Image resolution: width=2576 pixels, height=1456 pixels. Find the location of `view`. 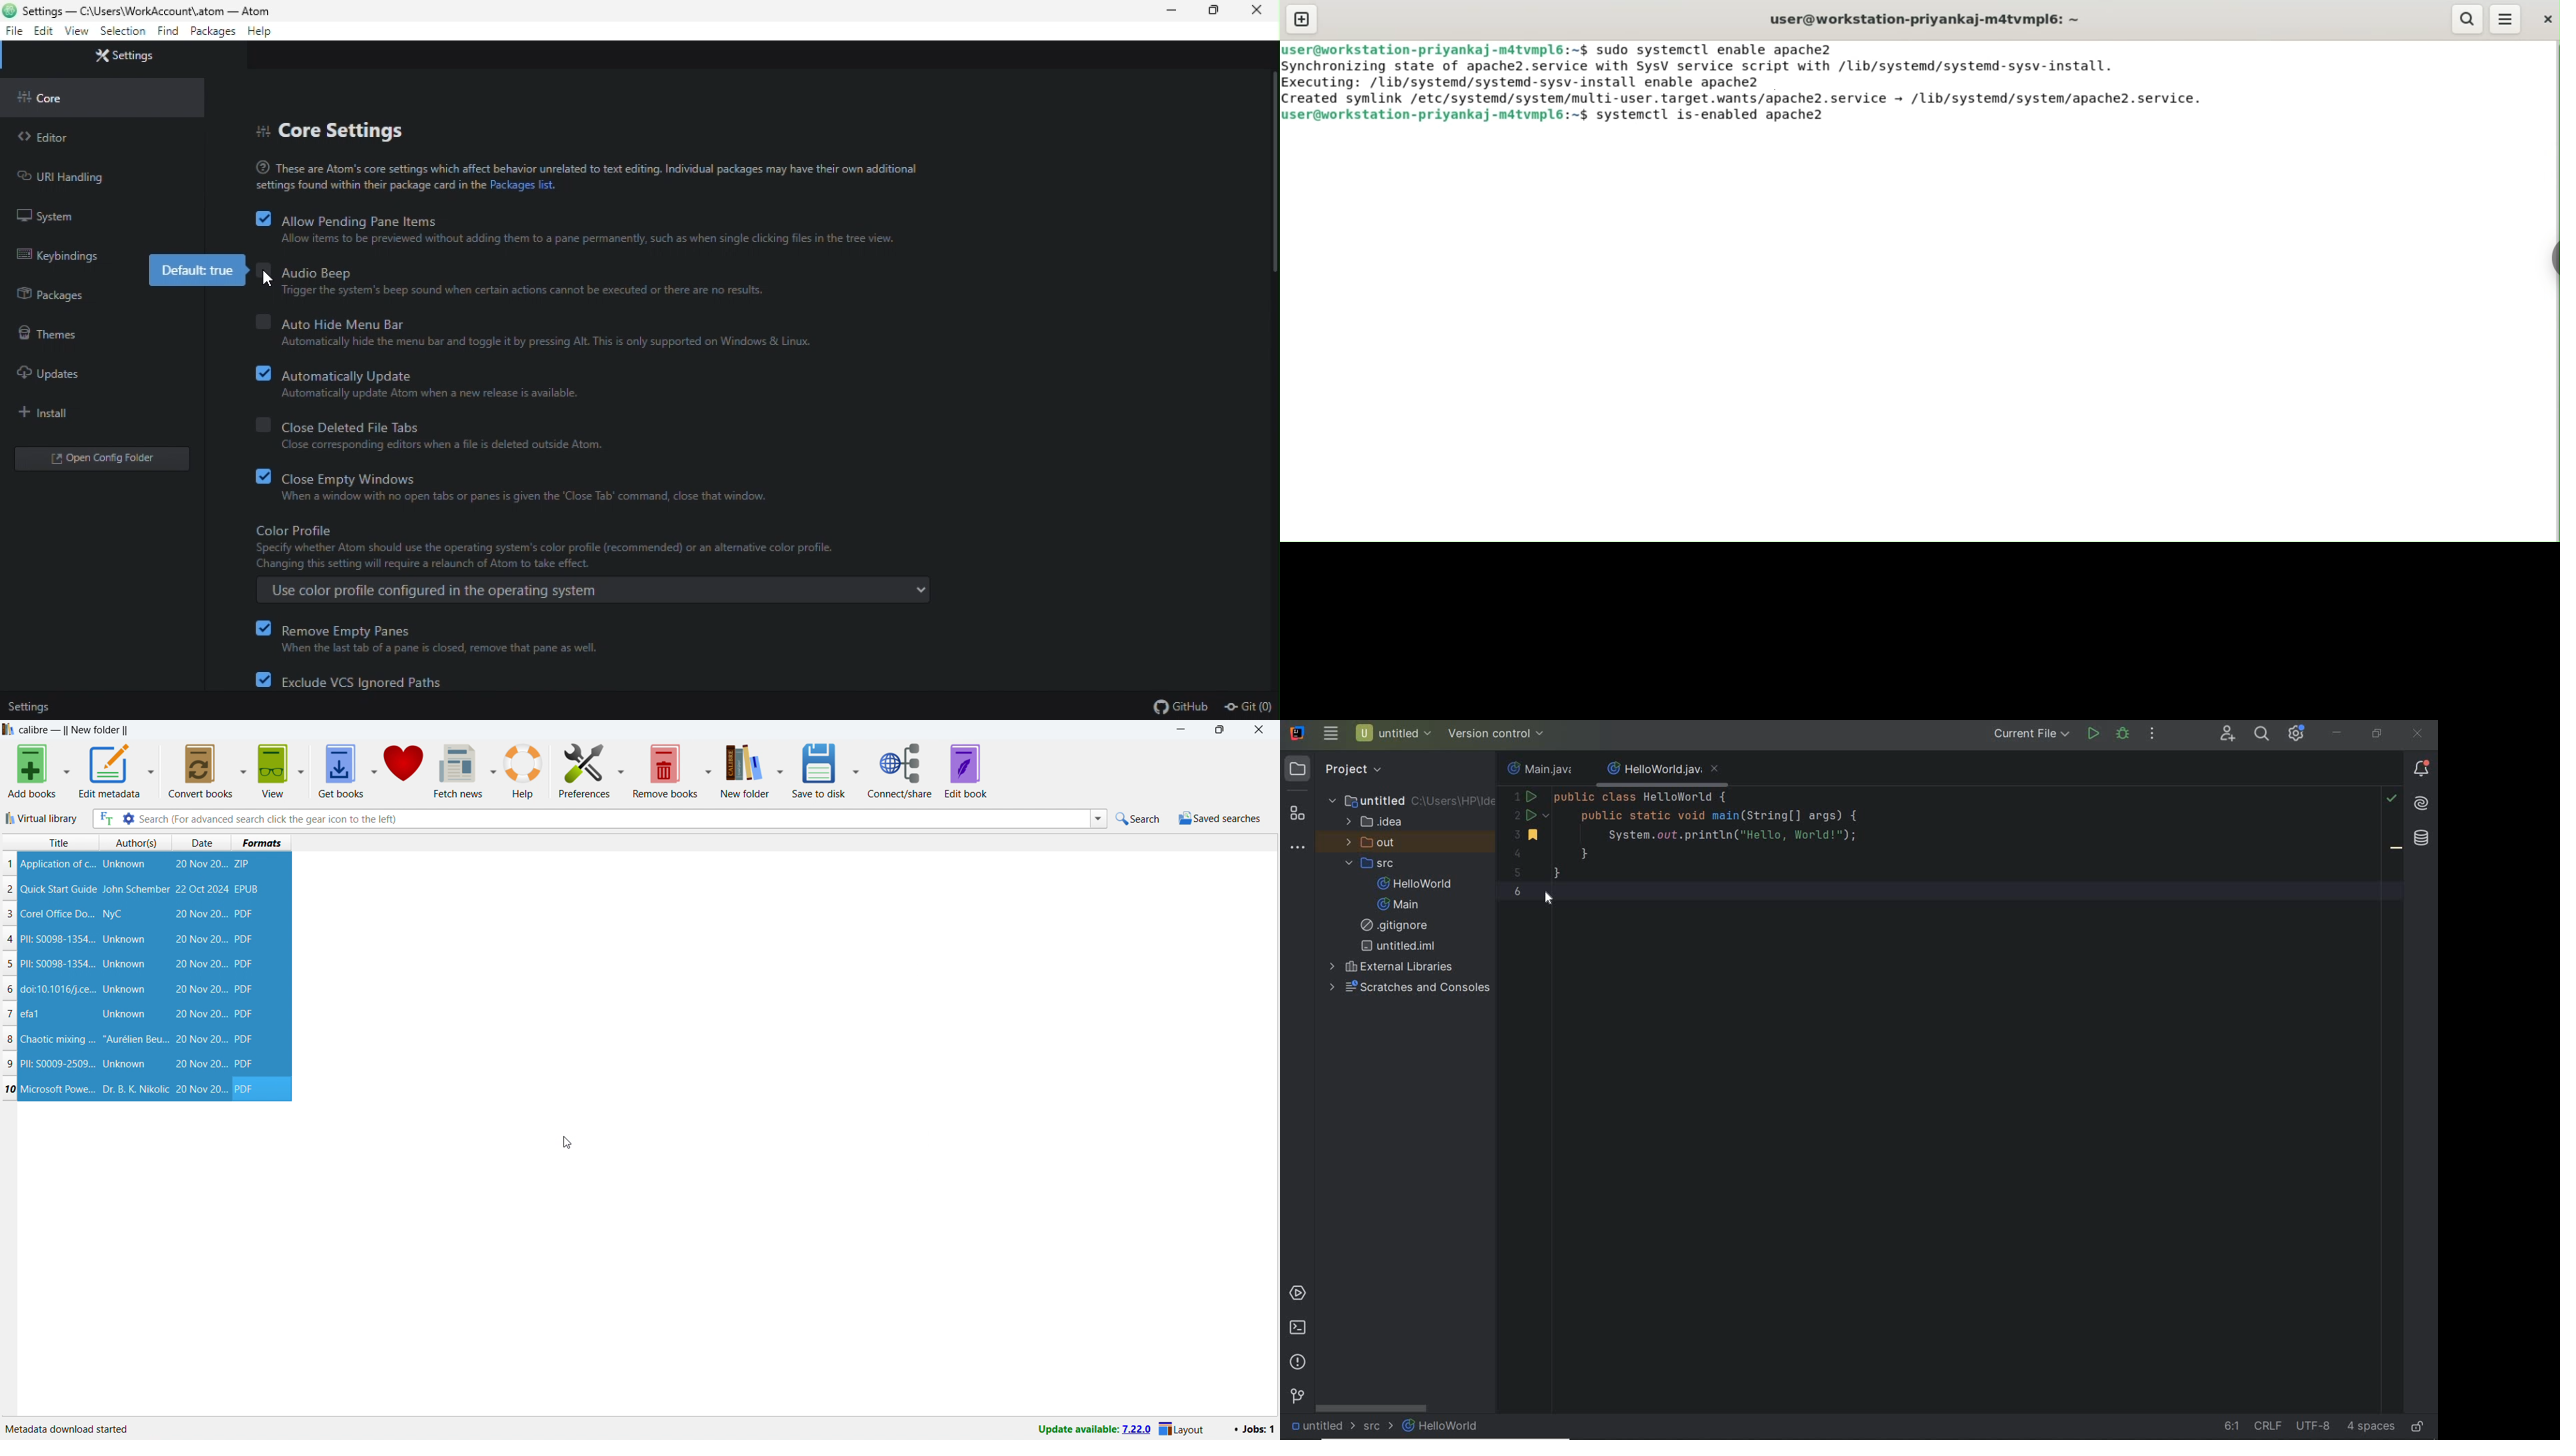

view is located at coordinates (78, 33).